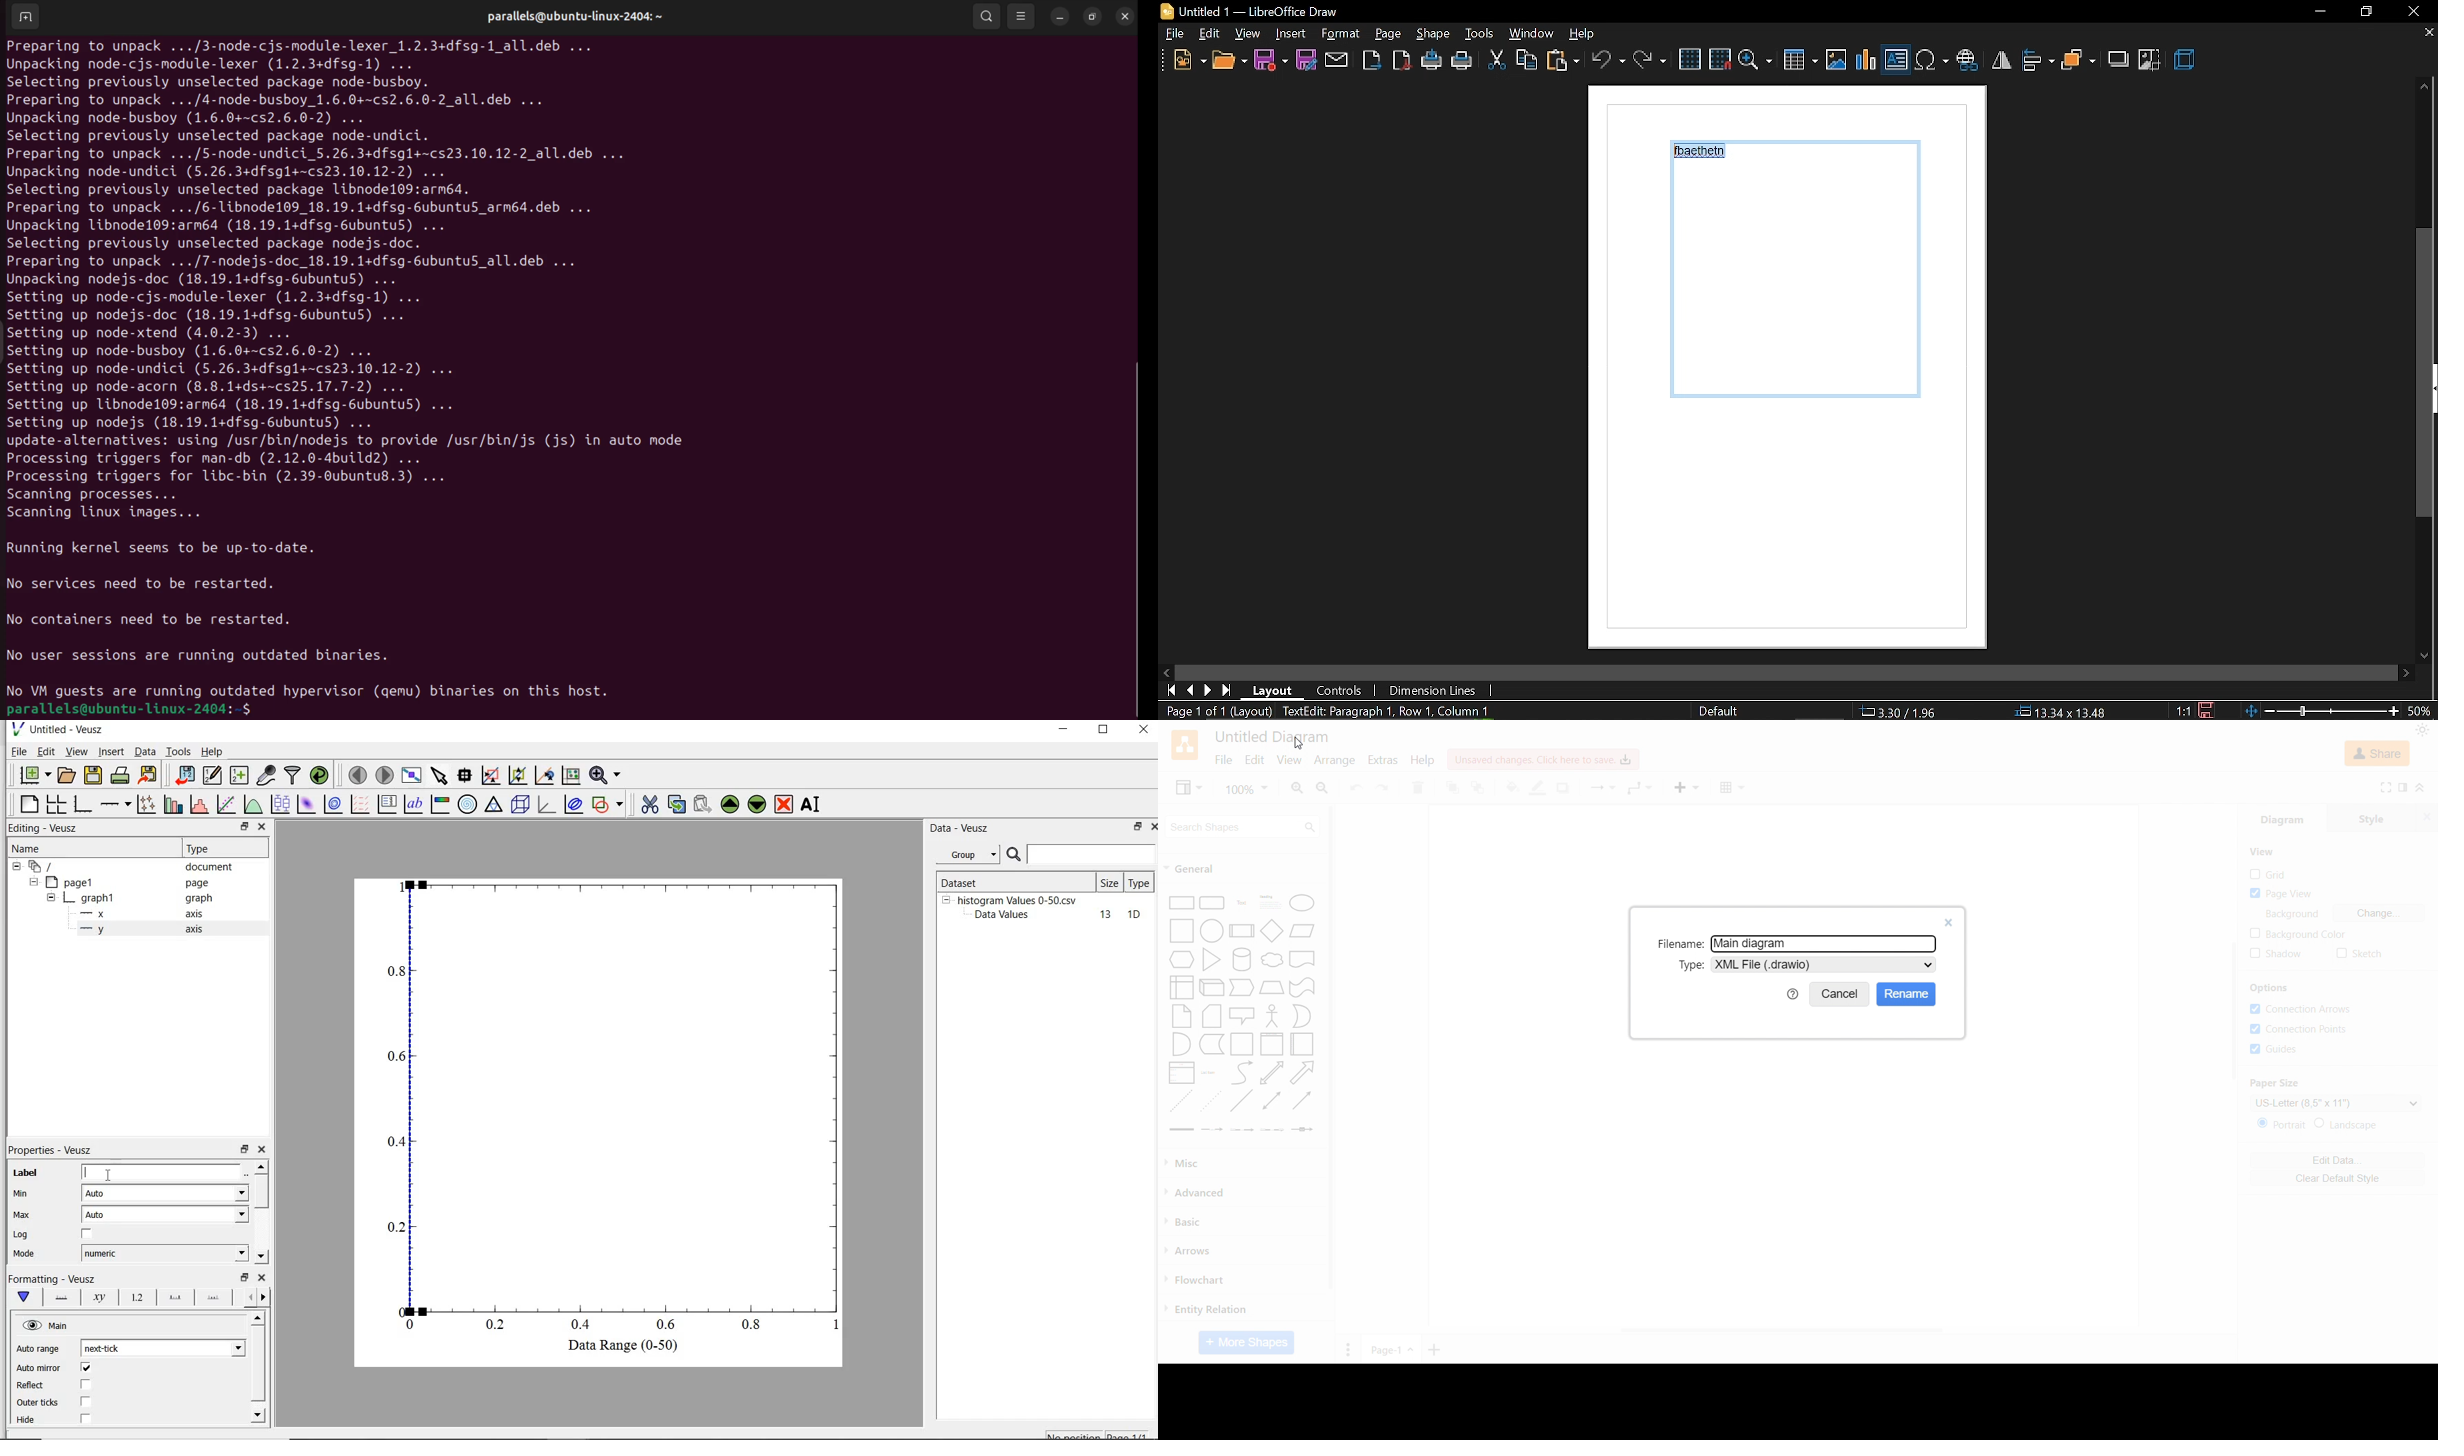 This screenshot has height=1456, width=2464. I want to click on polar graph, so click(468, 804).